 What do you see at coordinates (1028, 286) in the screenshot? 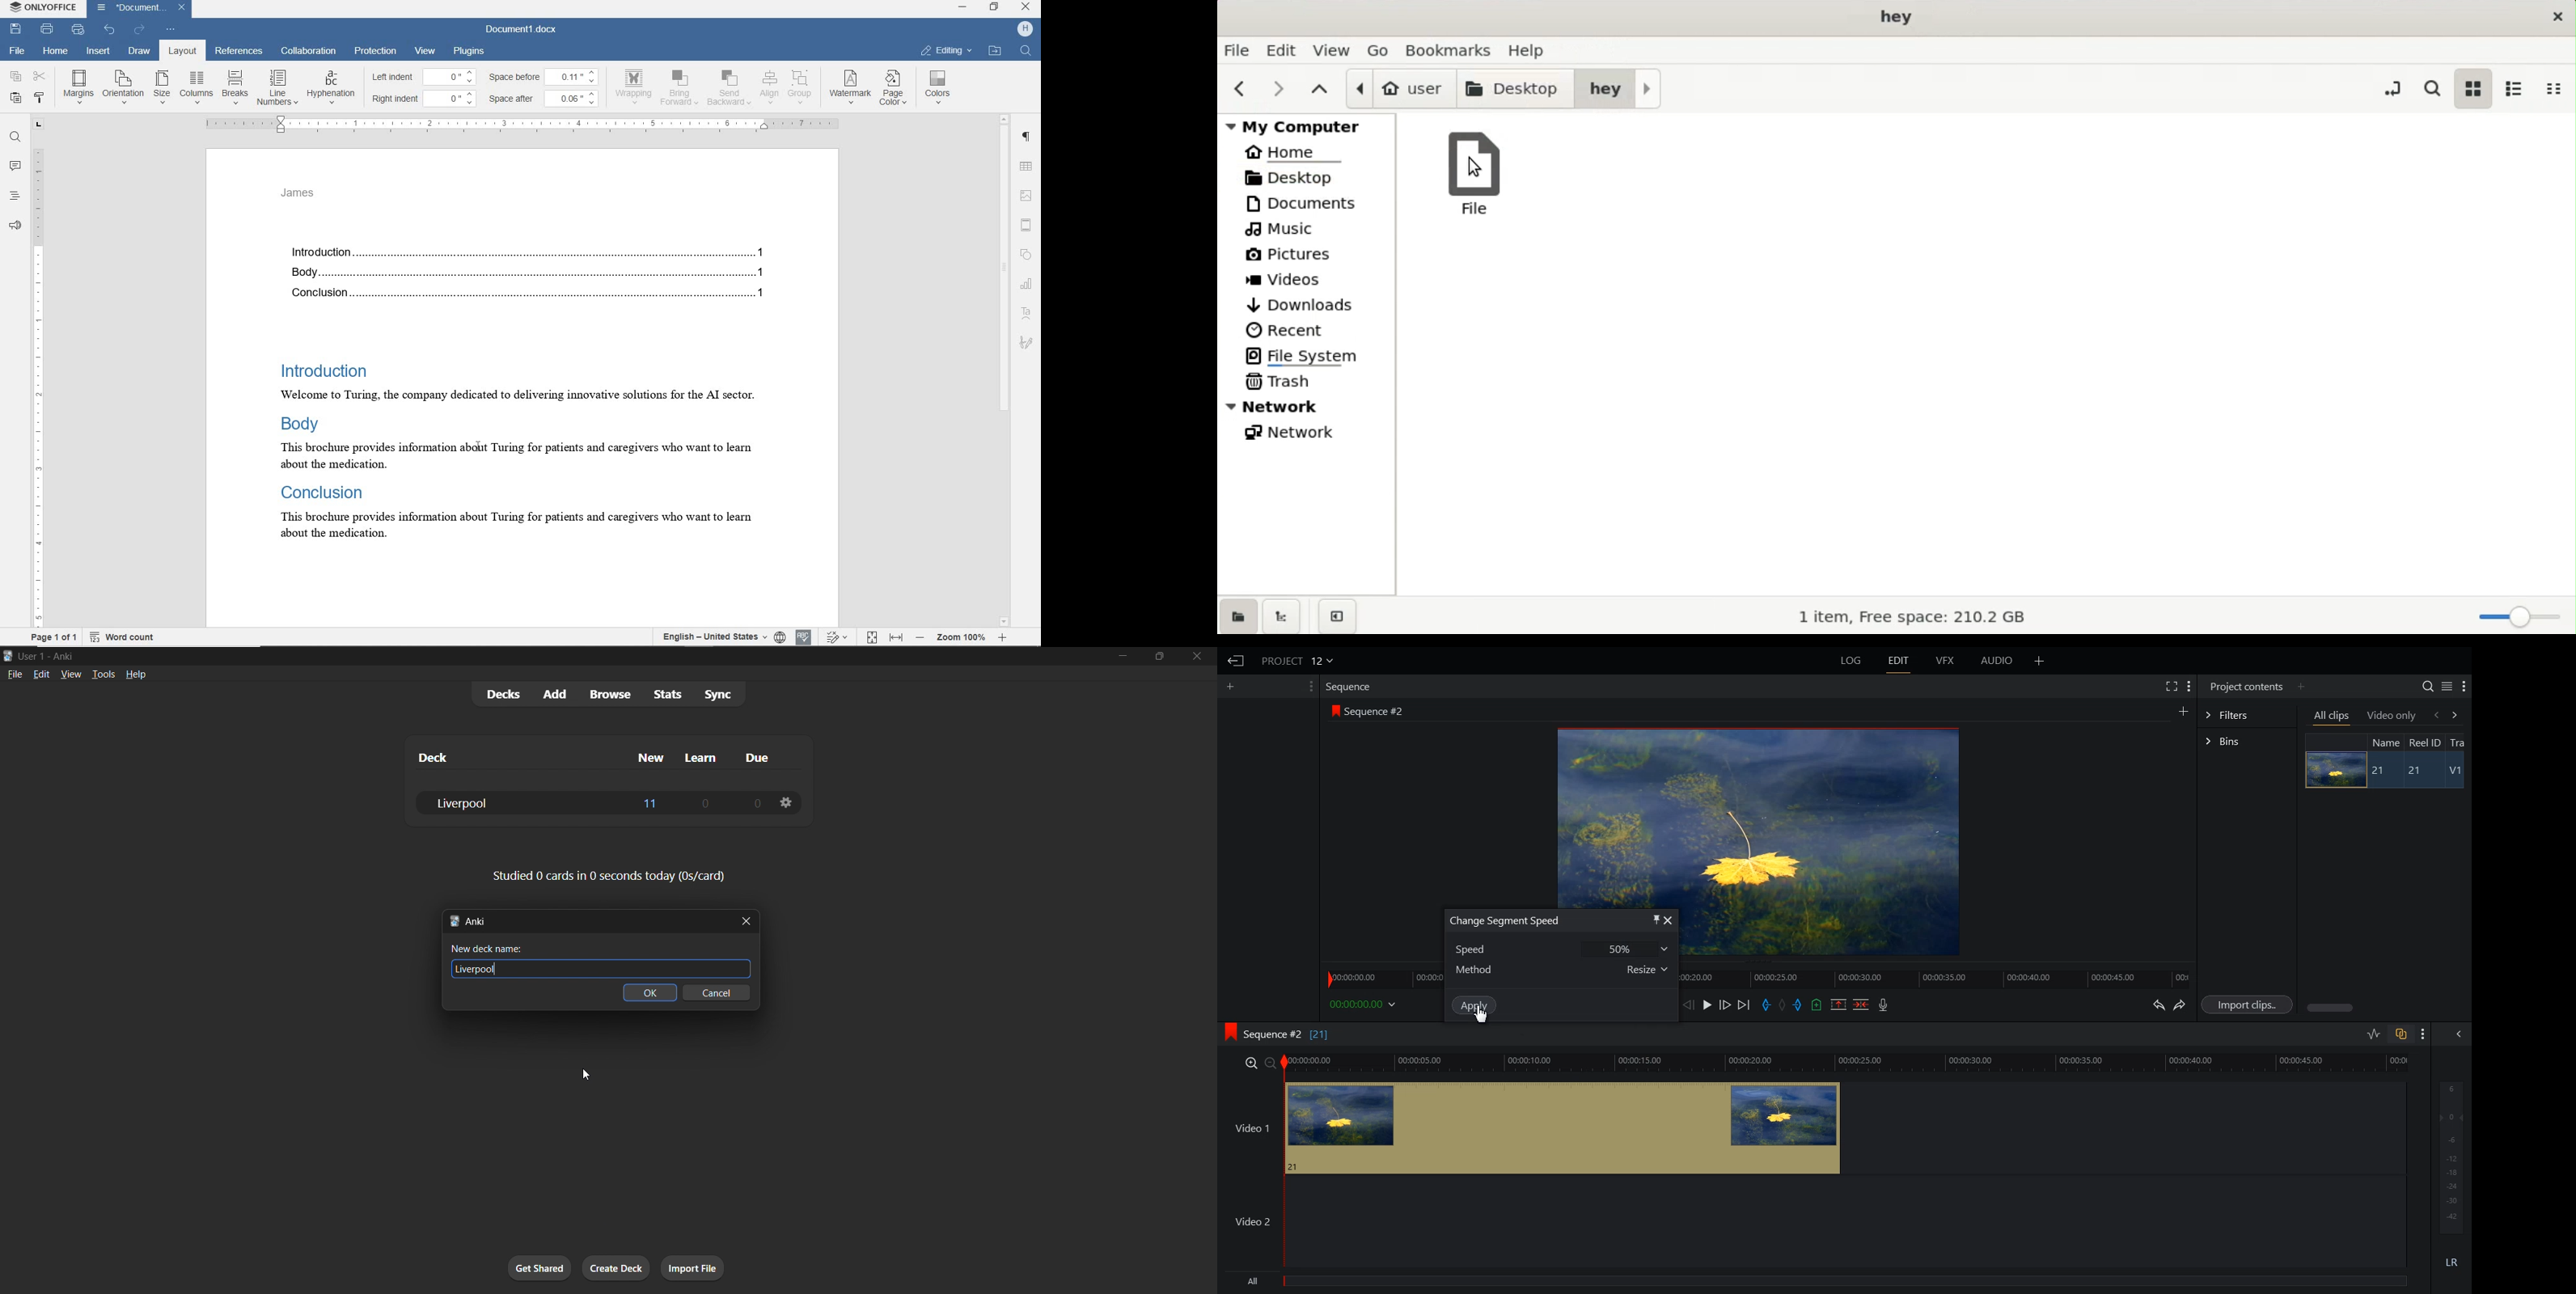
I see `chart` at bounding box center [1028, 286].